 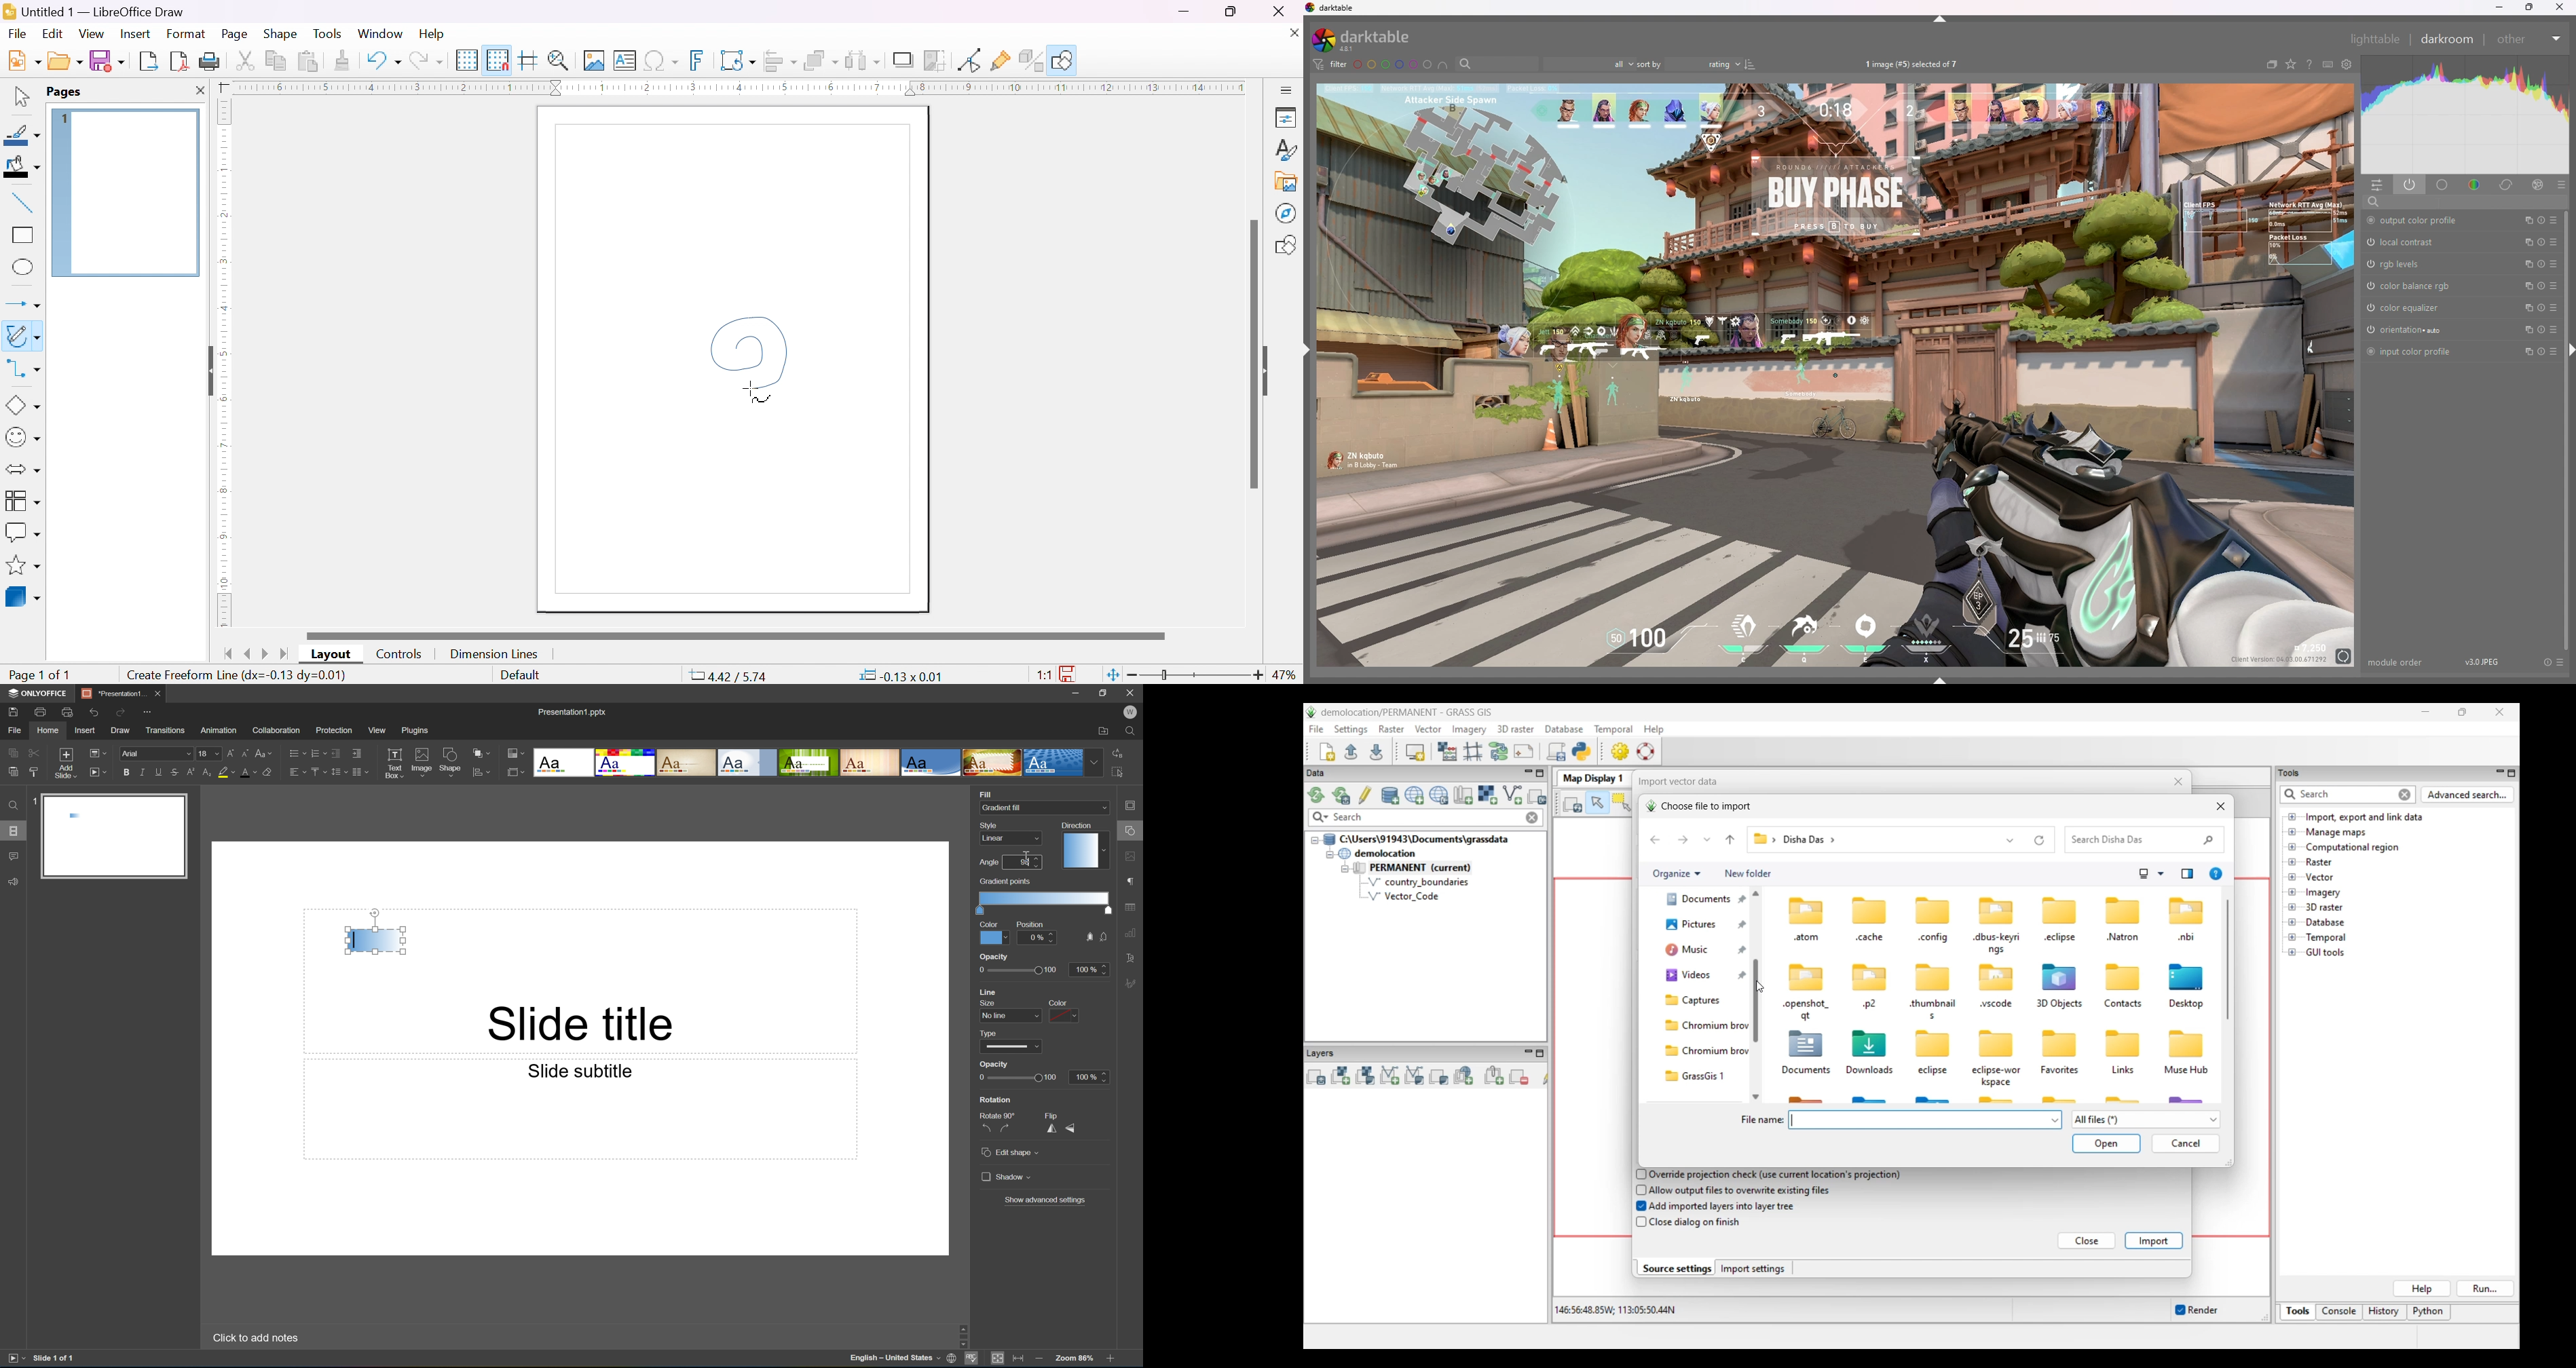 What do you see at coordinates (1134, 731) in the screenshot?
I see `Find` at bounding box center [1134, 731].